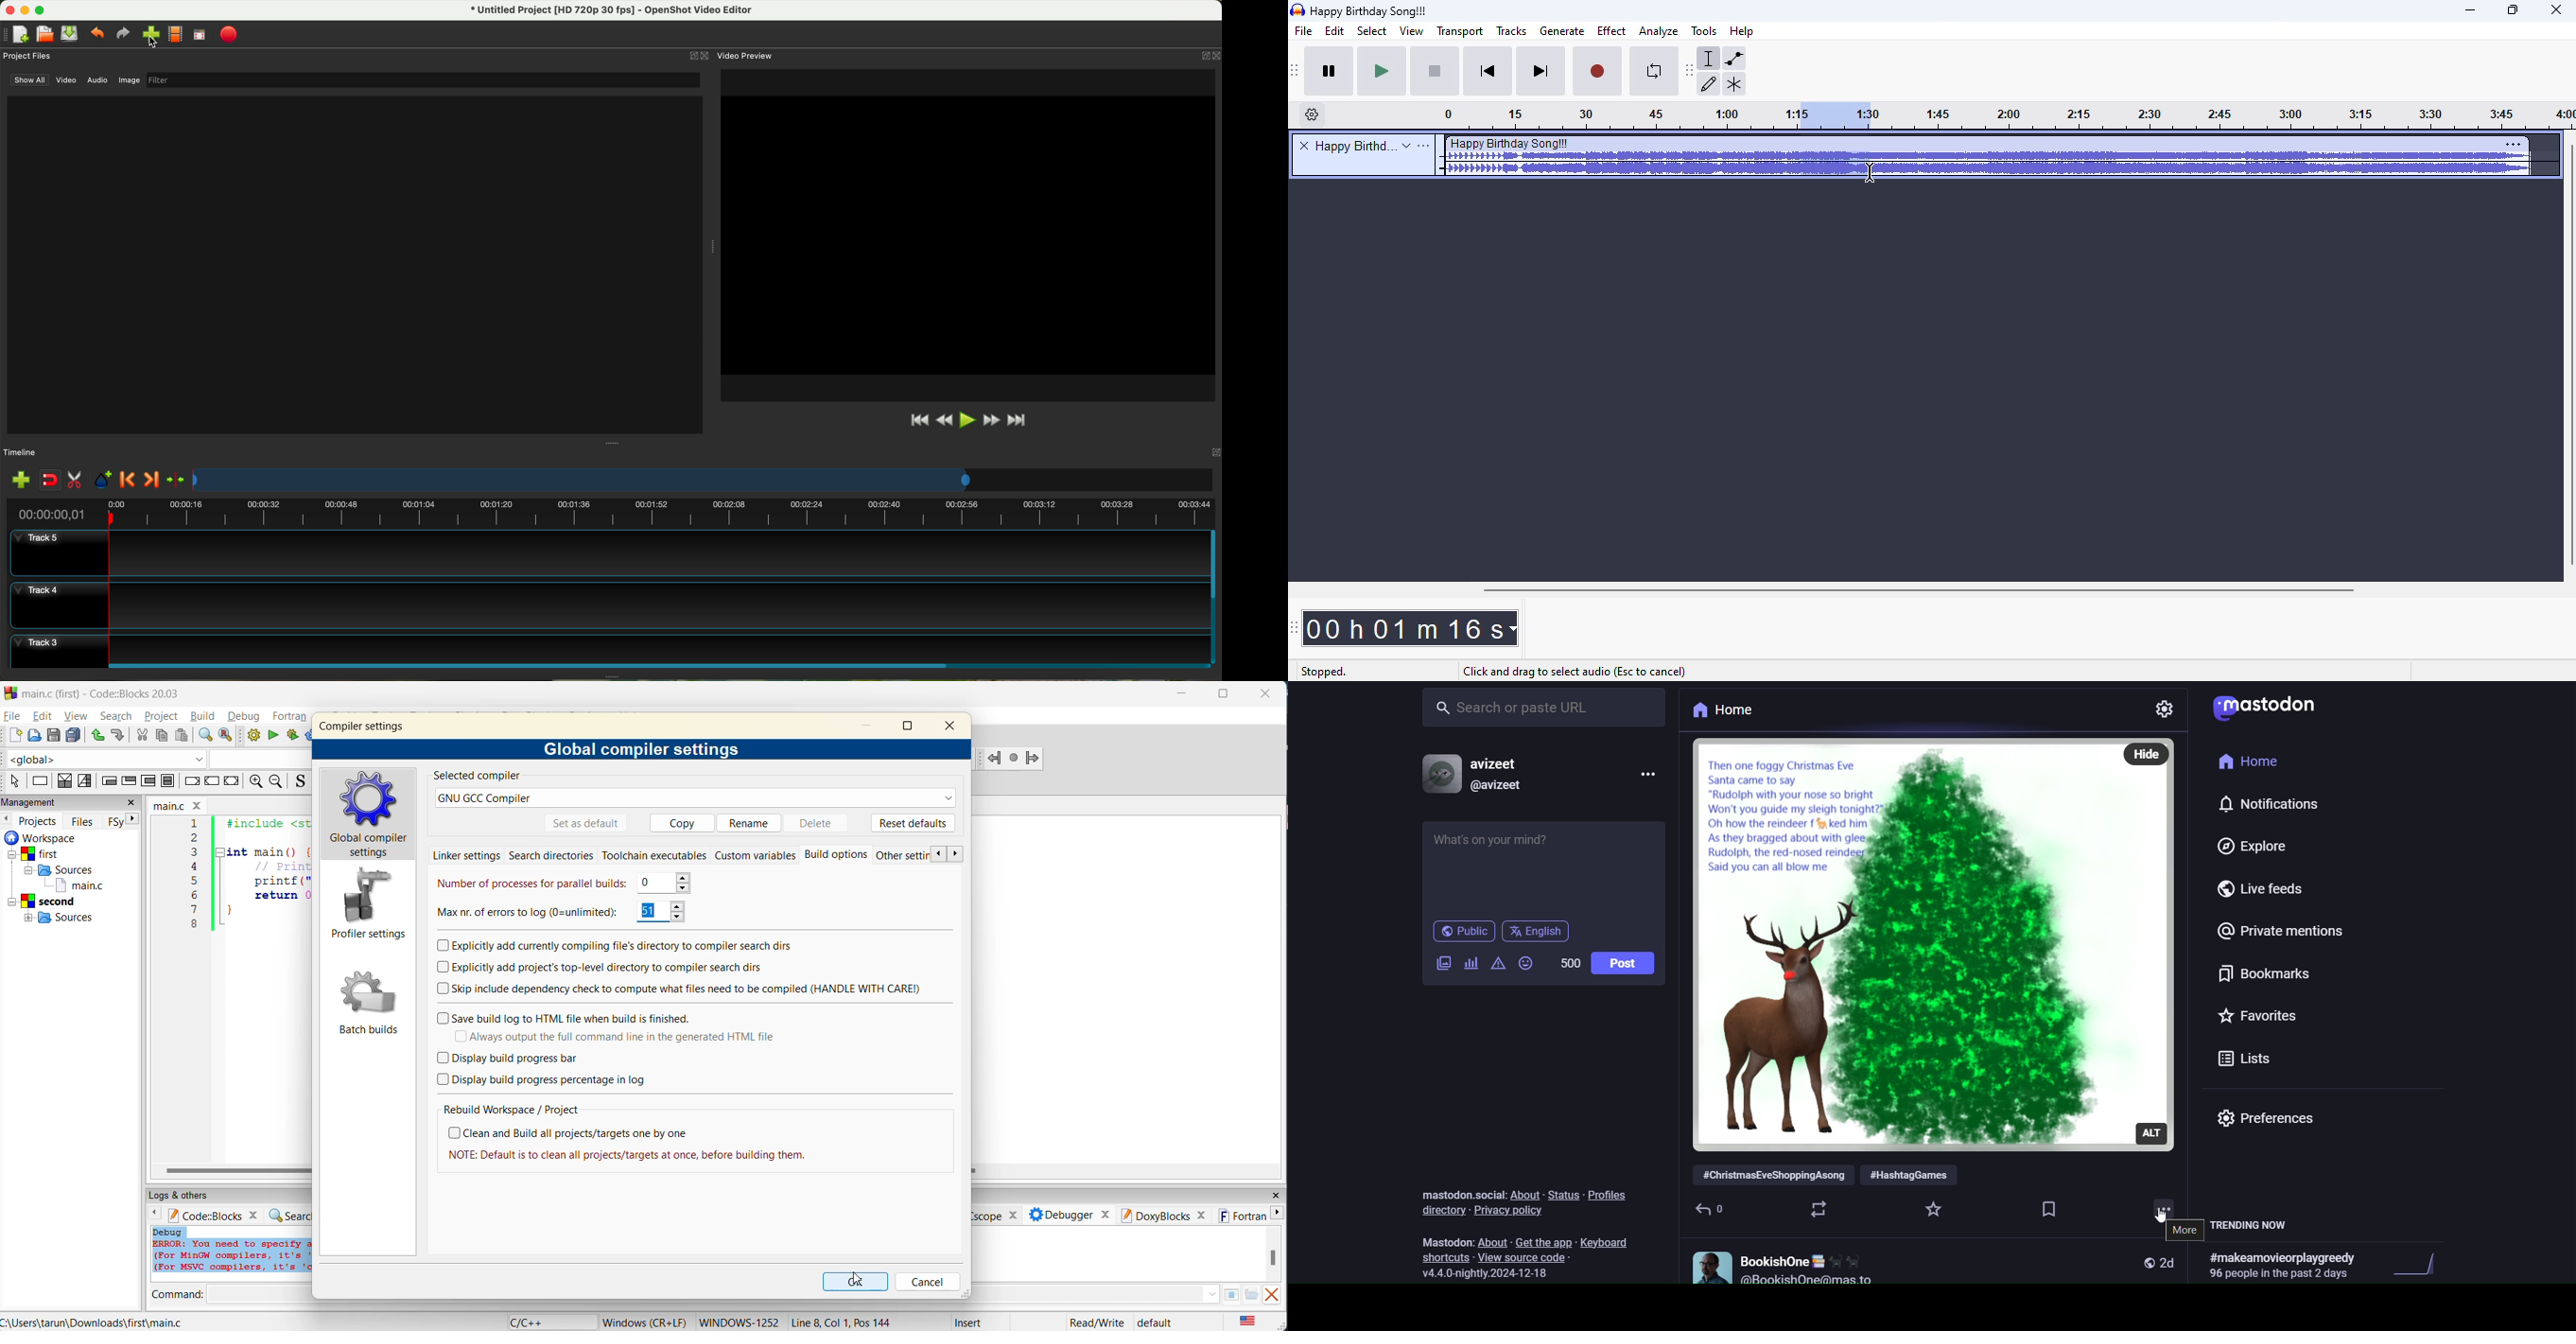  What do you see at coordinates (1436, 73) in the screenshot?
I see `stop` at bounding box center [1436, 73].